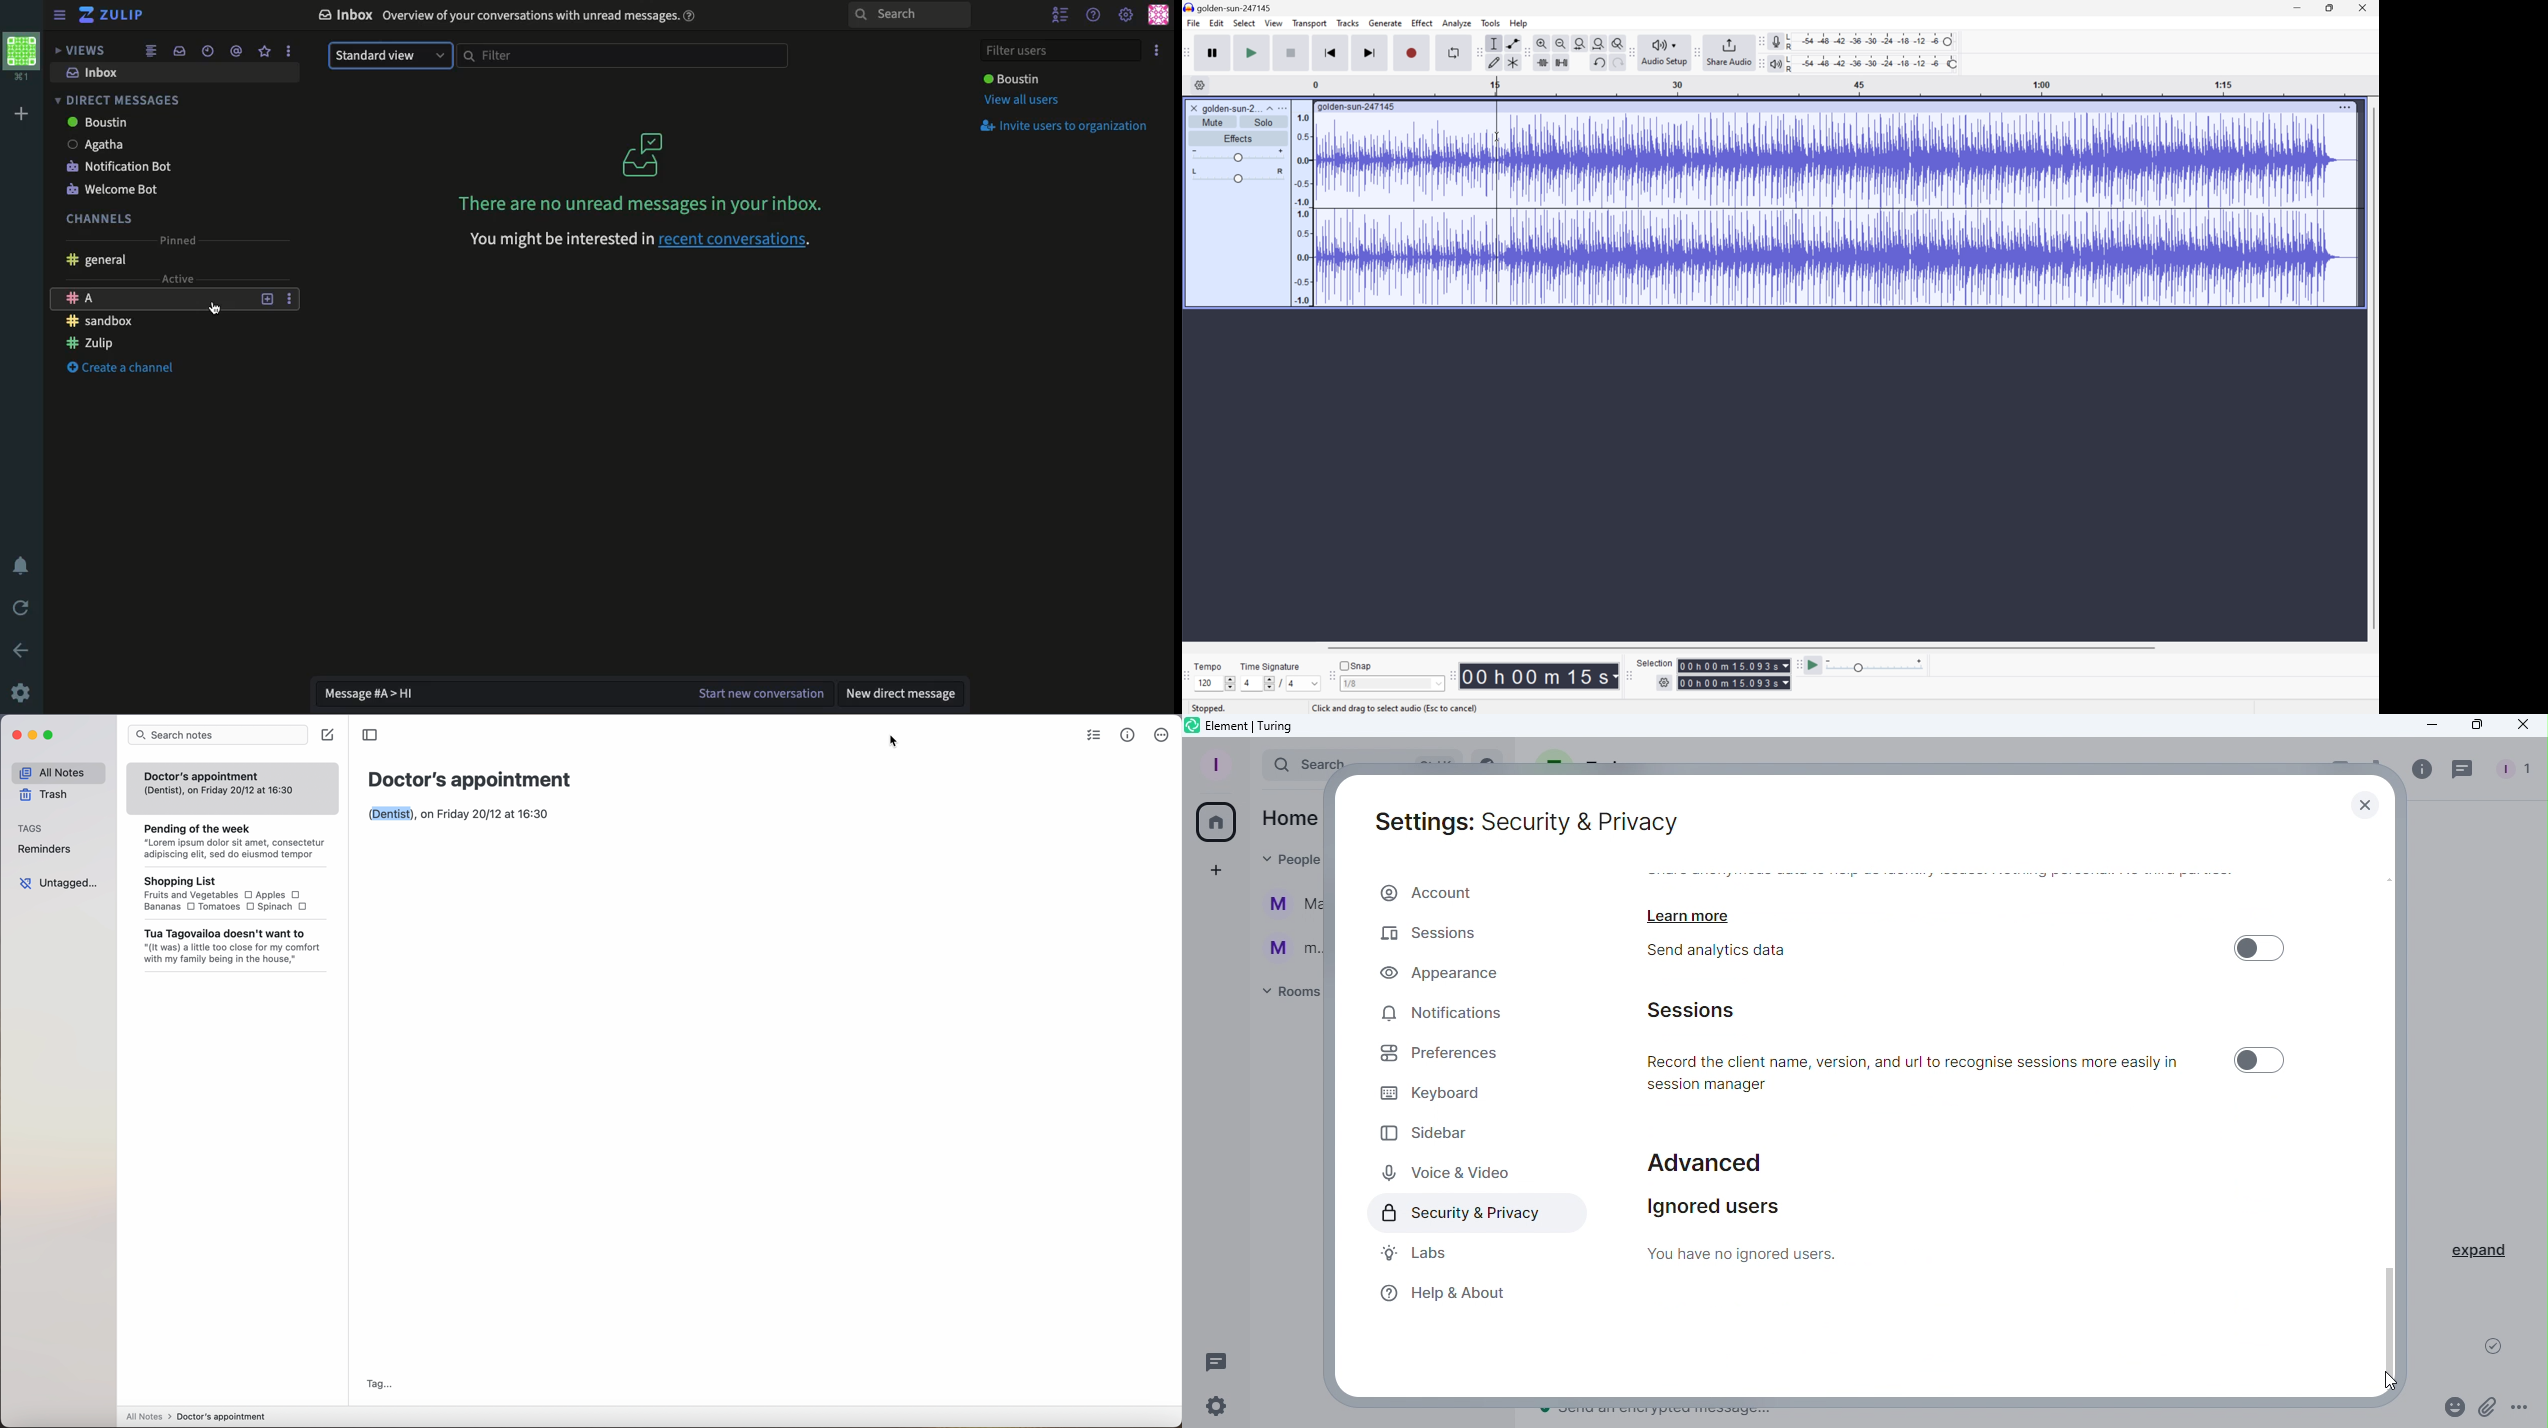  What do you see at coordinates (1216, 122) in the screenshot?
I see `Mute` at bounding box center [1216, 122].